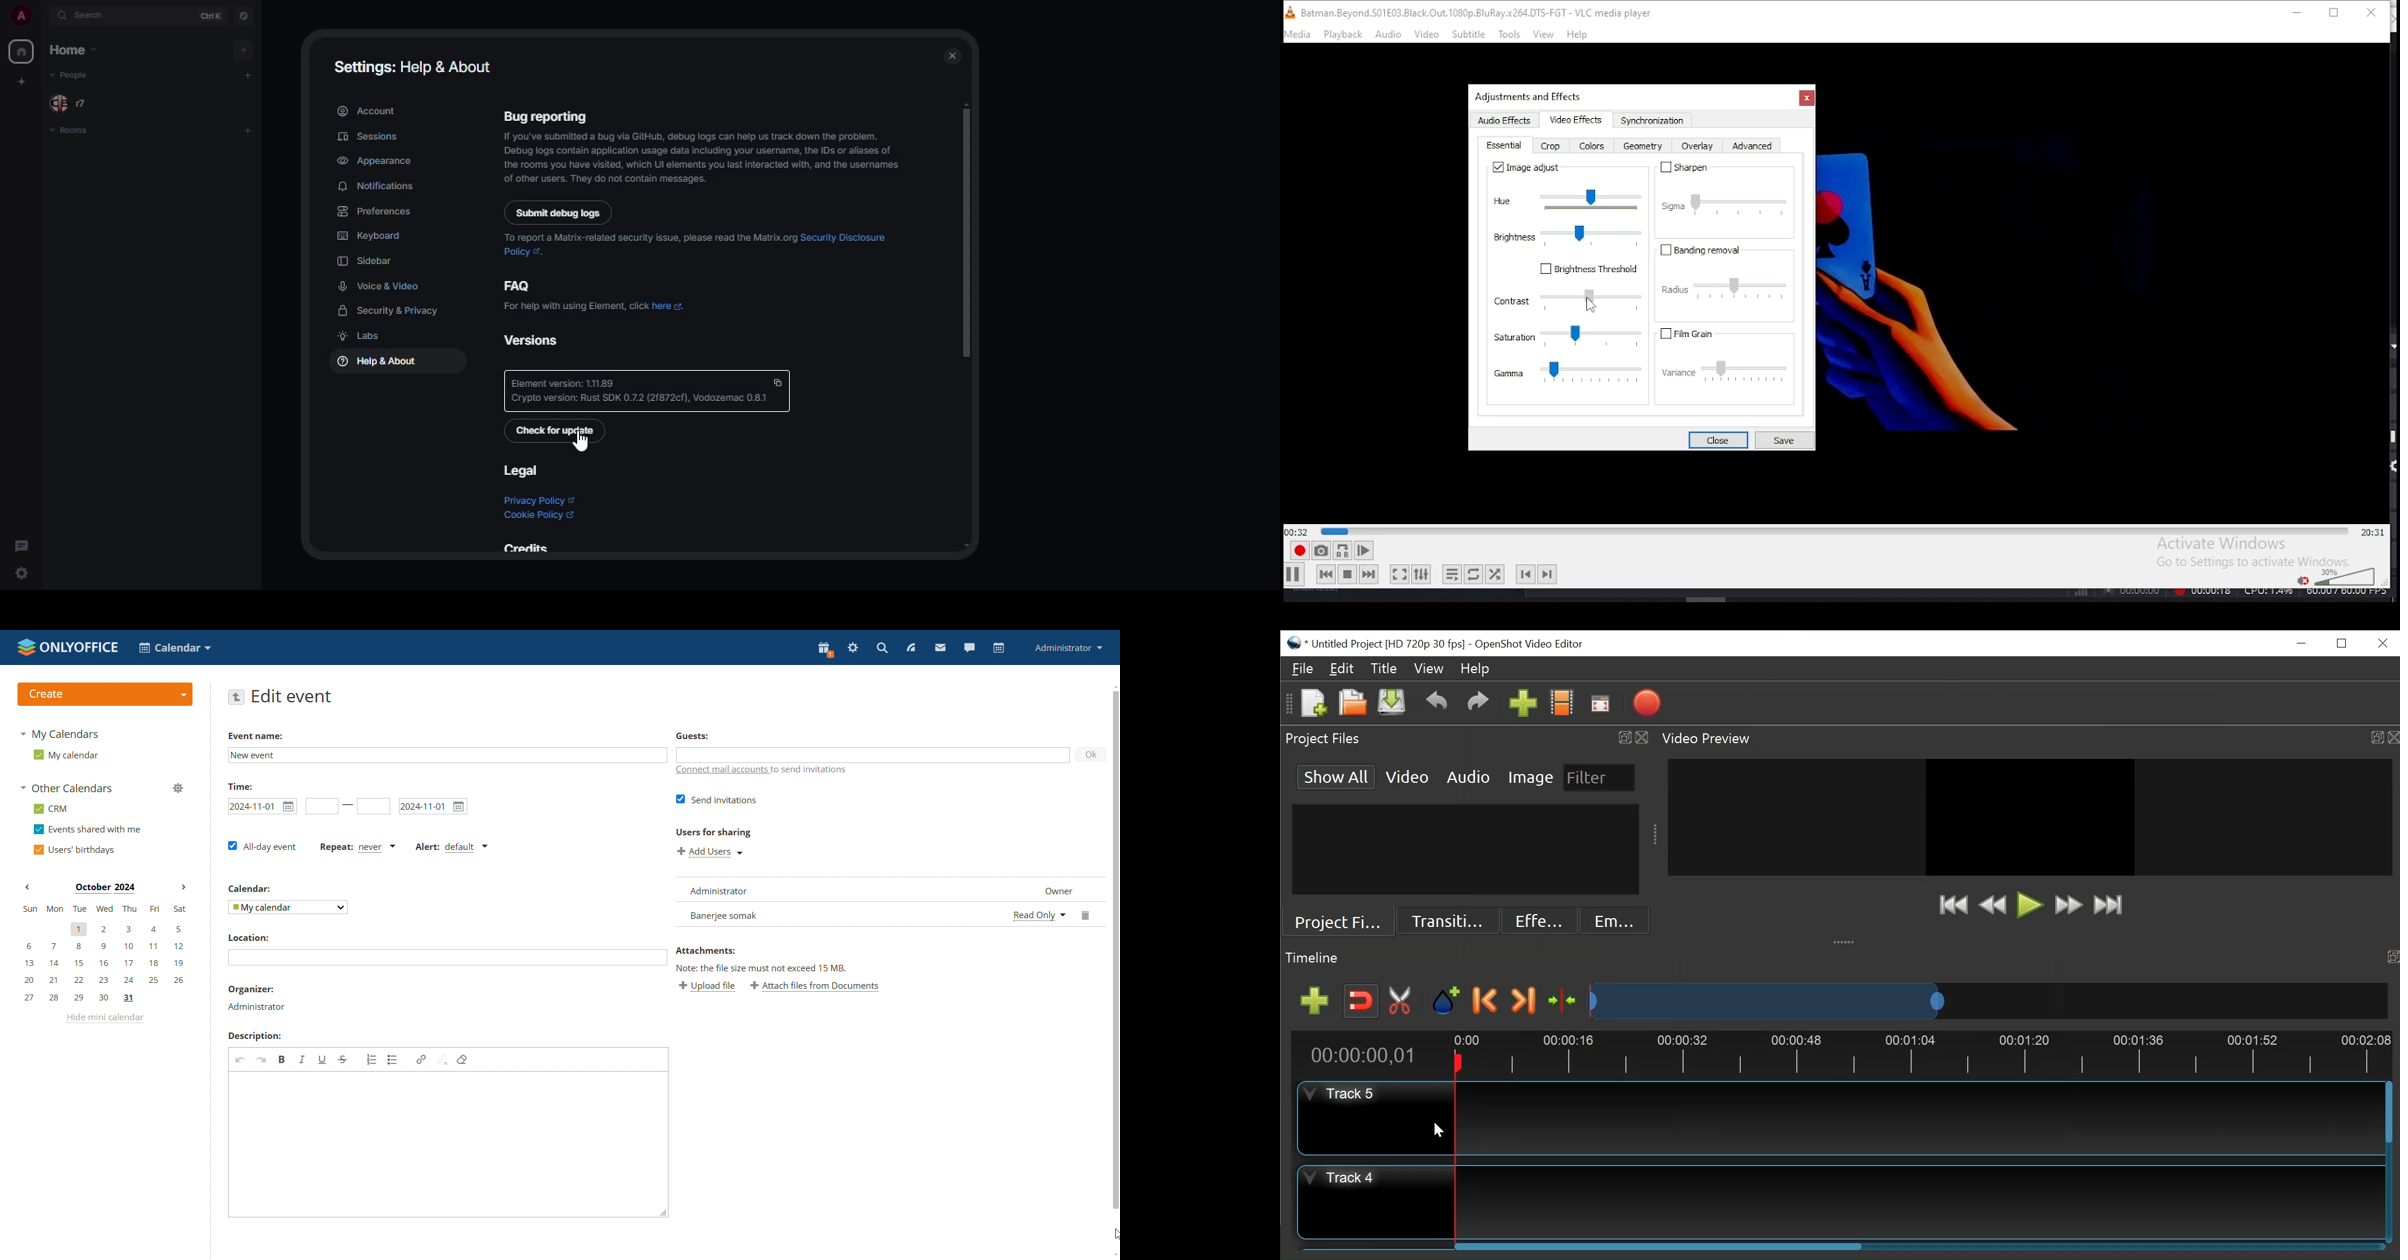 Image resolution: width=2408 pixels, height=1260 pixels. What do you see at coordinates (1724, 200) in the screenshot?
I see `sigma` at bounding box center [1724, 200].